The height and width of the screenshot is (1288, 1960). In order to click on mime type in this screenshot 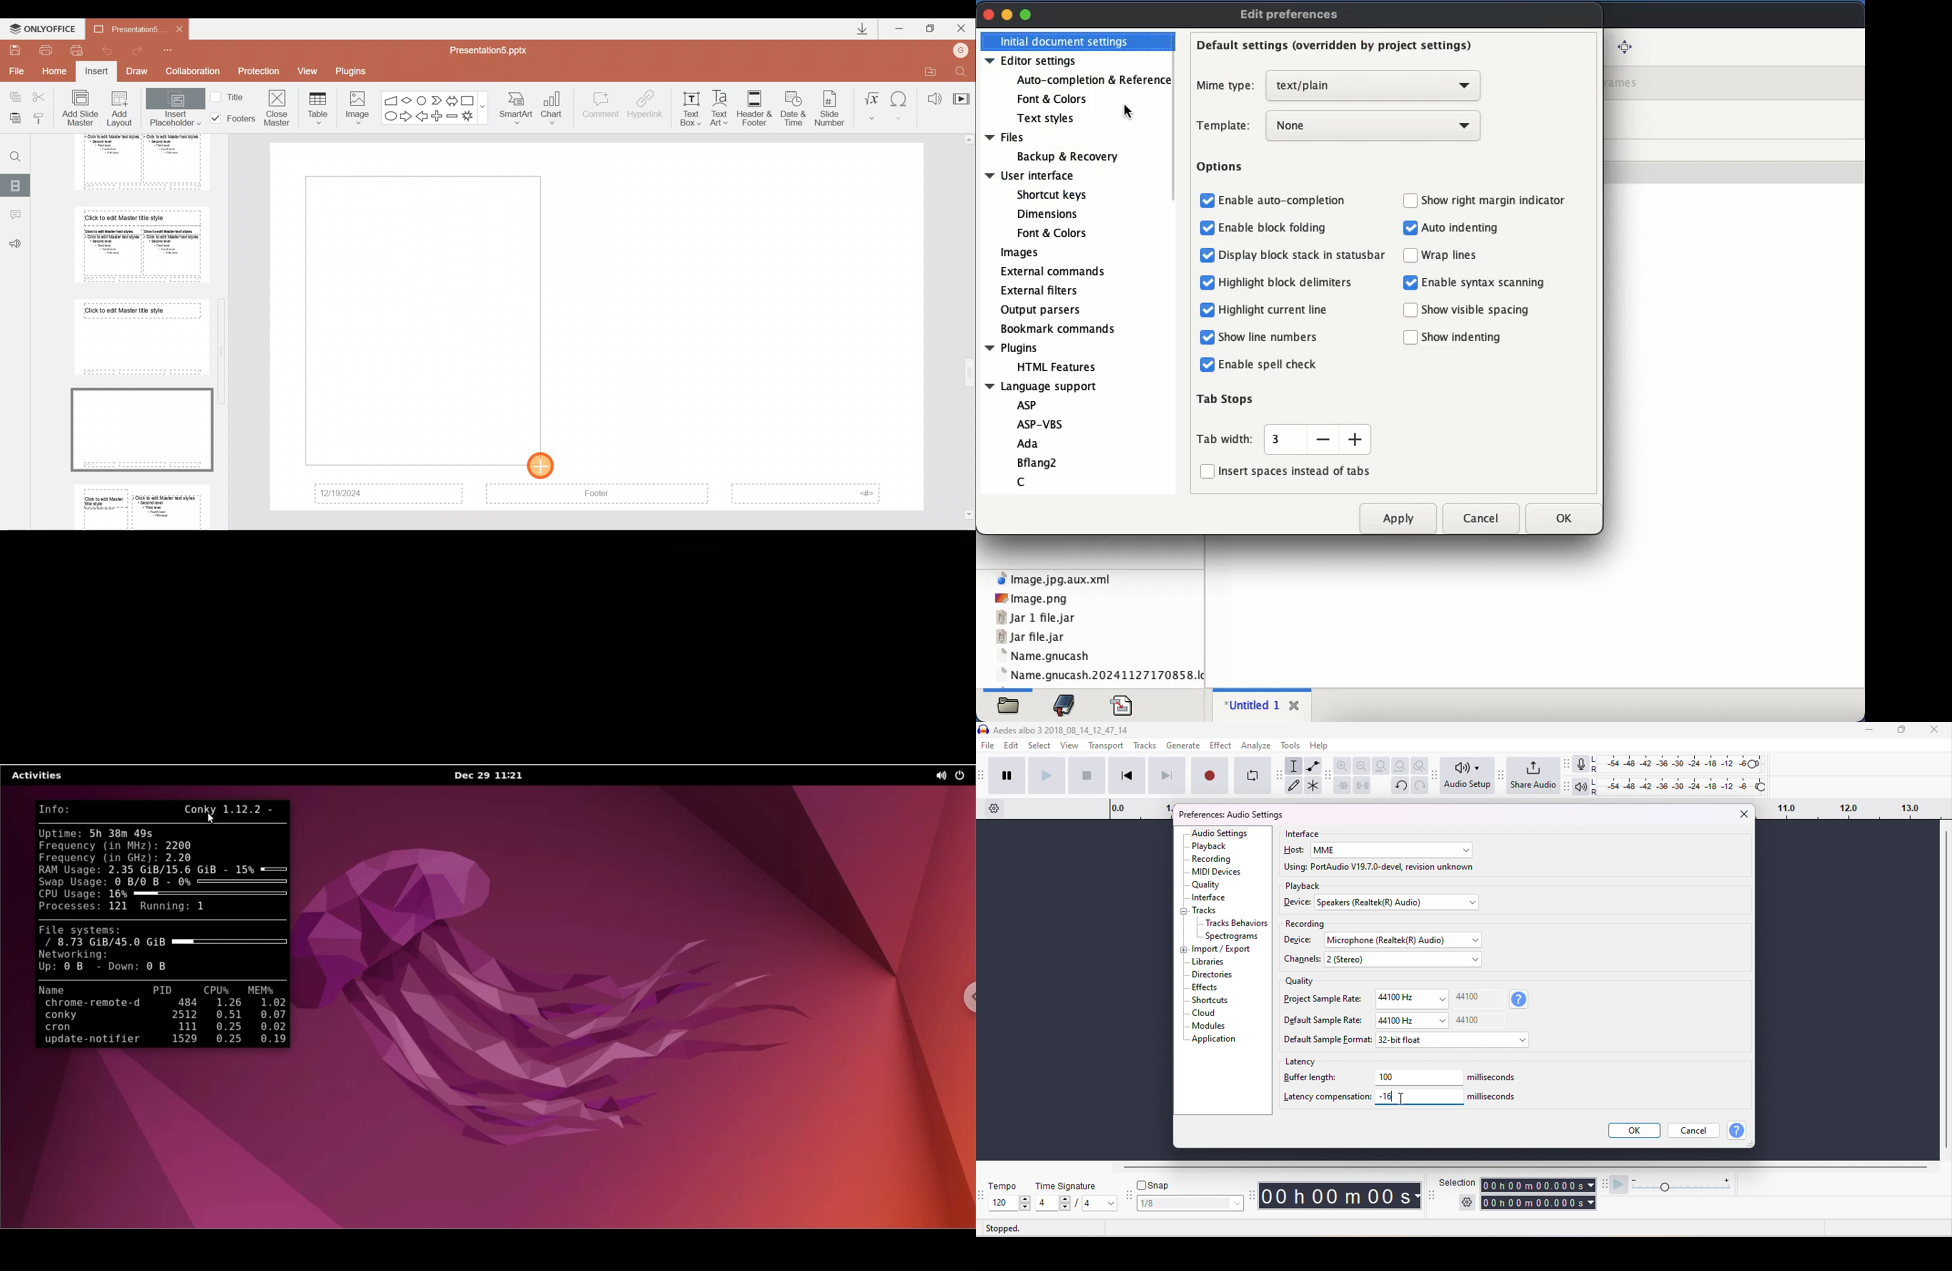, I will do `click(1229, 87)`.